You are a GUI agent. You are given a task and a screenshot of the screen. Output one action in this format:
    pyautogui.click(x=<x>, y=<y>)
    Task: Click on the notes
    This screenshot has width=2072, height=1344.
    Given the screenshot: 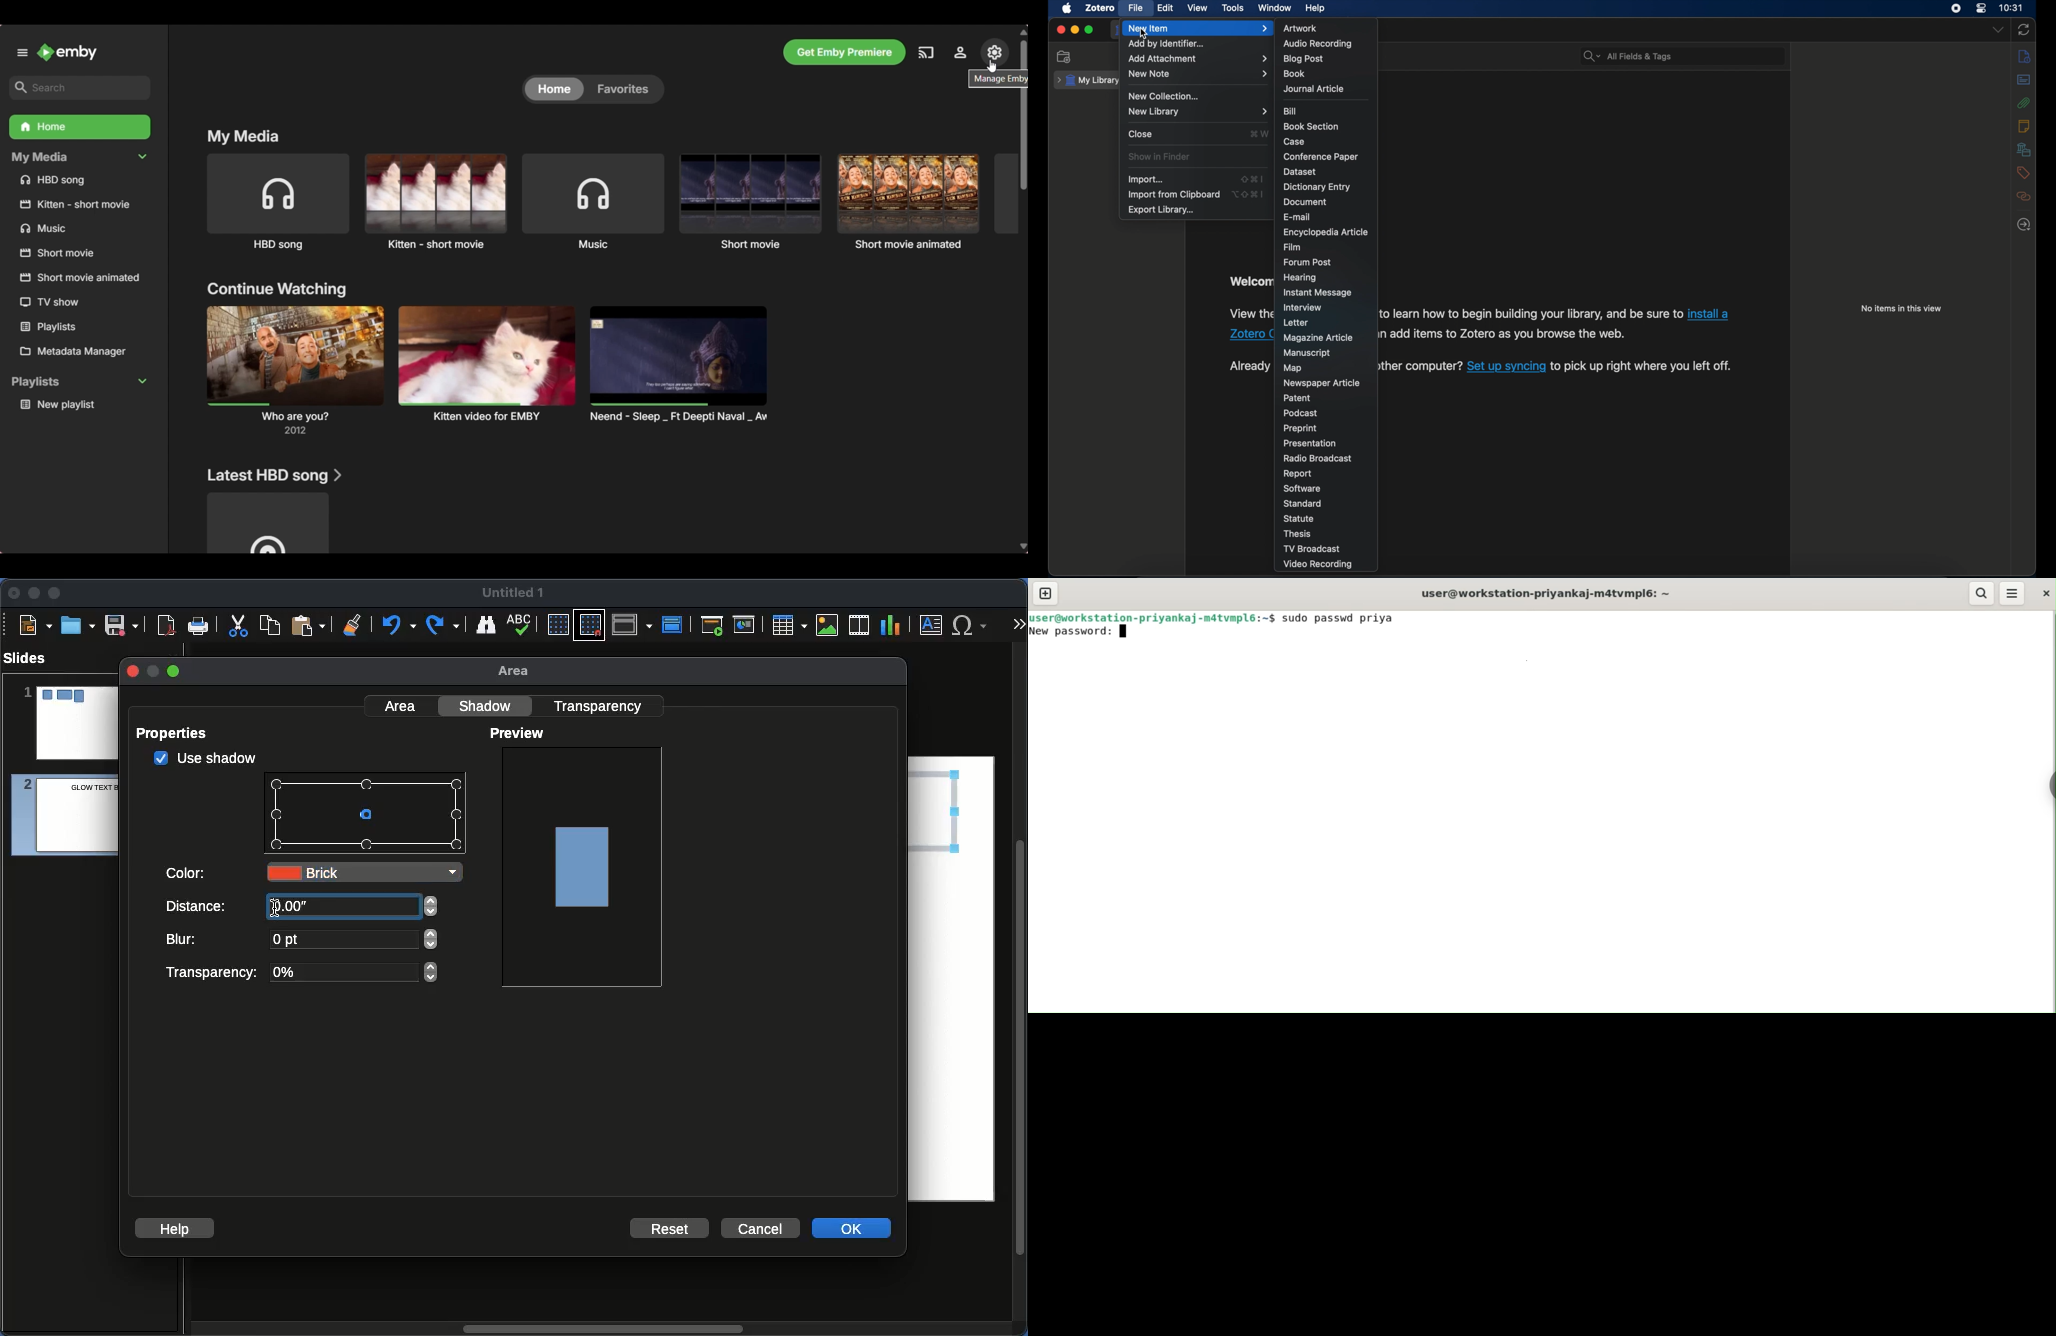 What is the action you would take?
    pyautogui.click(x=2024, y=126)
    